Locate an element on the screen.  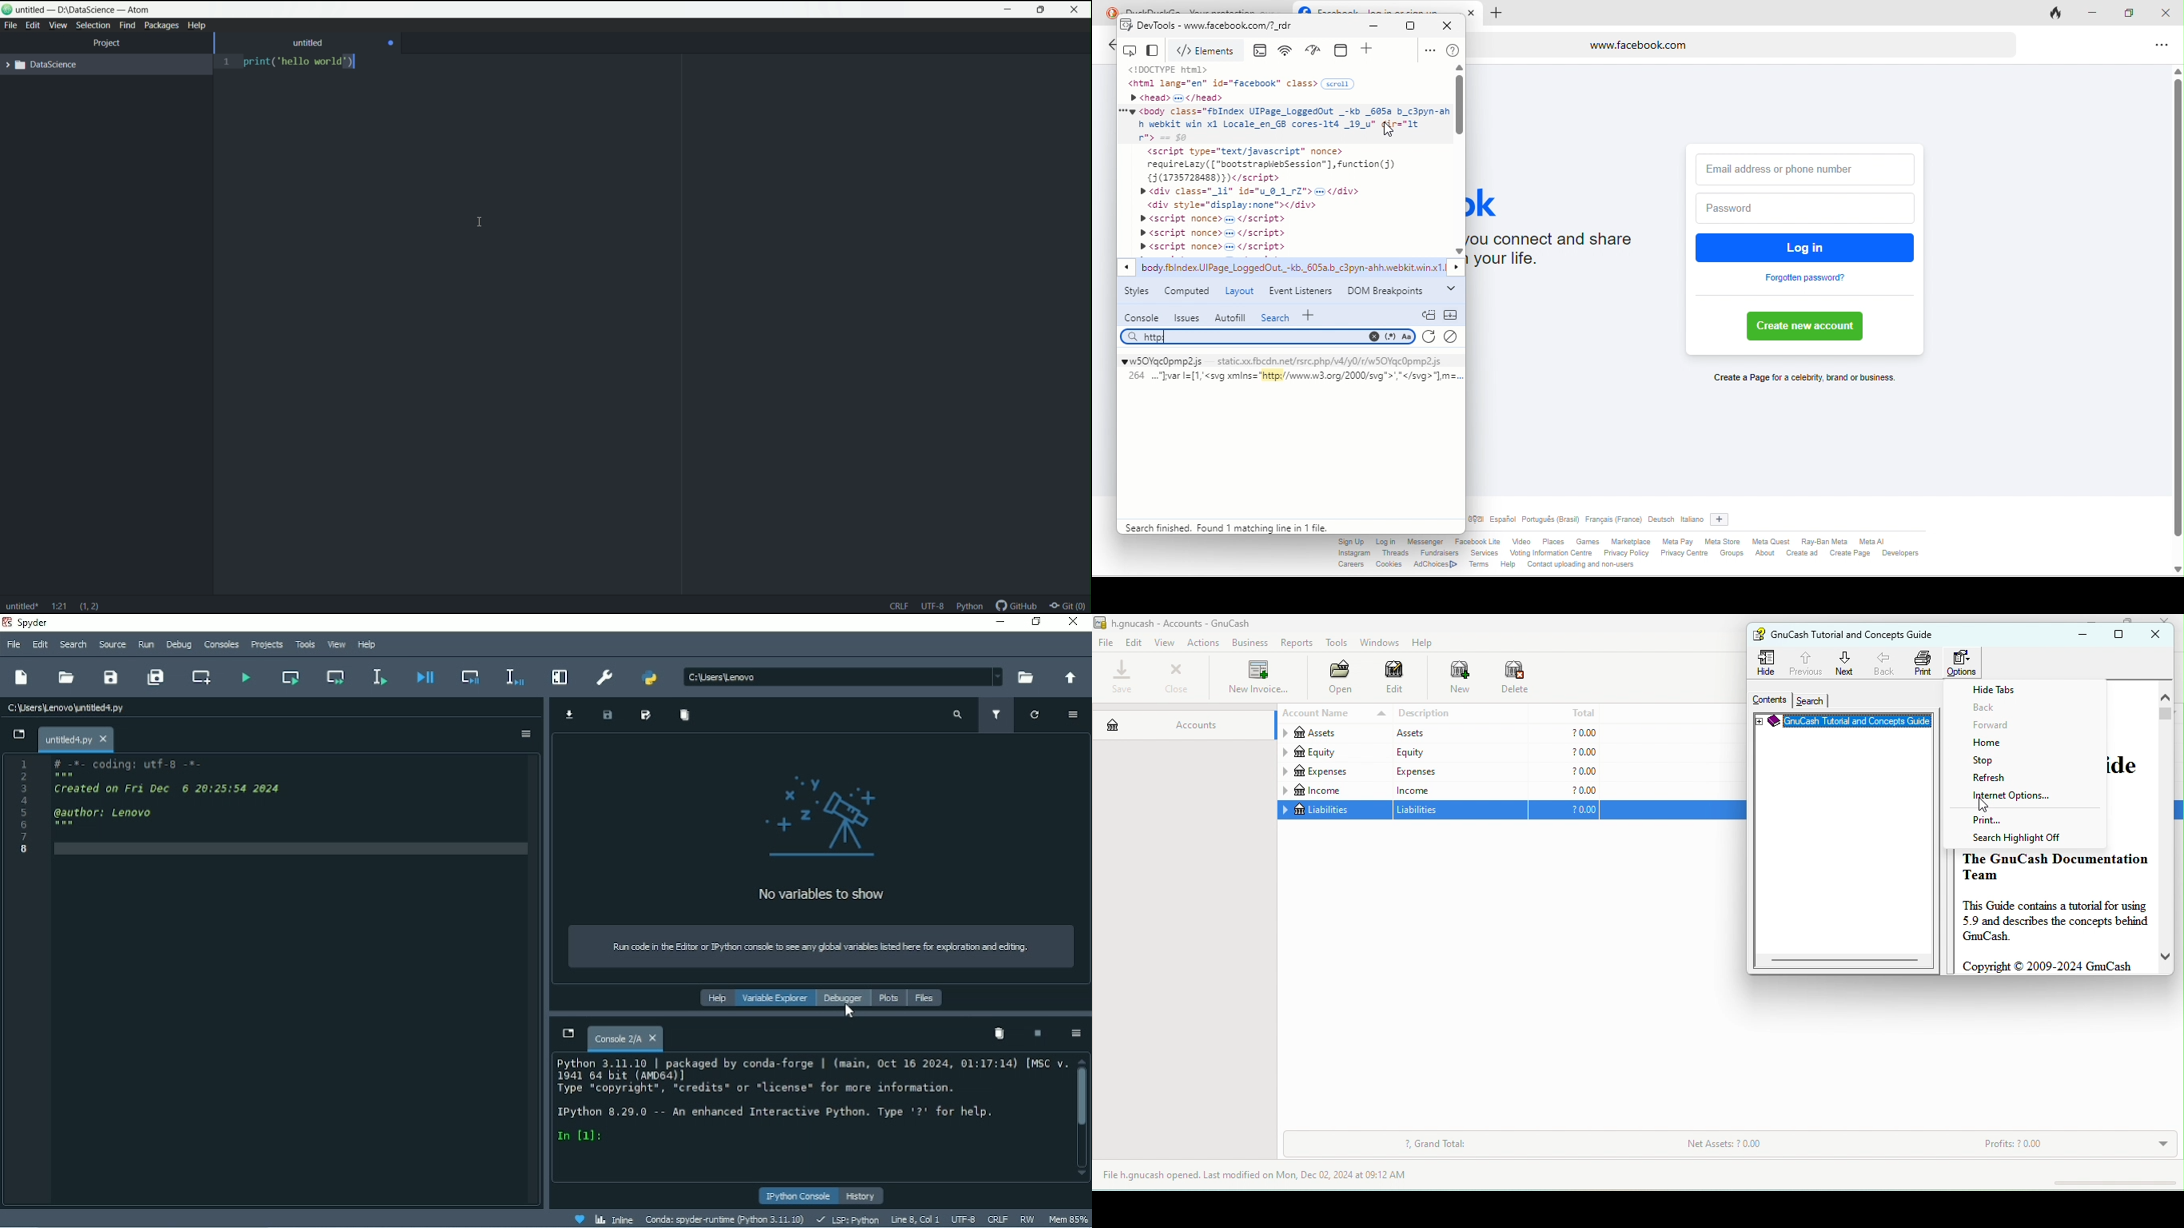
home is located at coordinates (2009, 744).